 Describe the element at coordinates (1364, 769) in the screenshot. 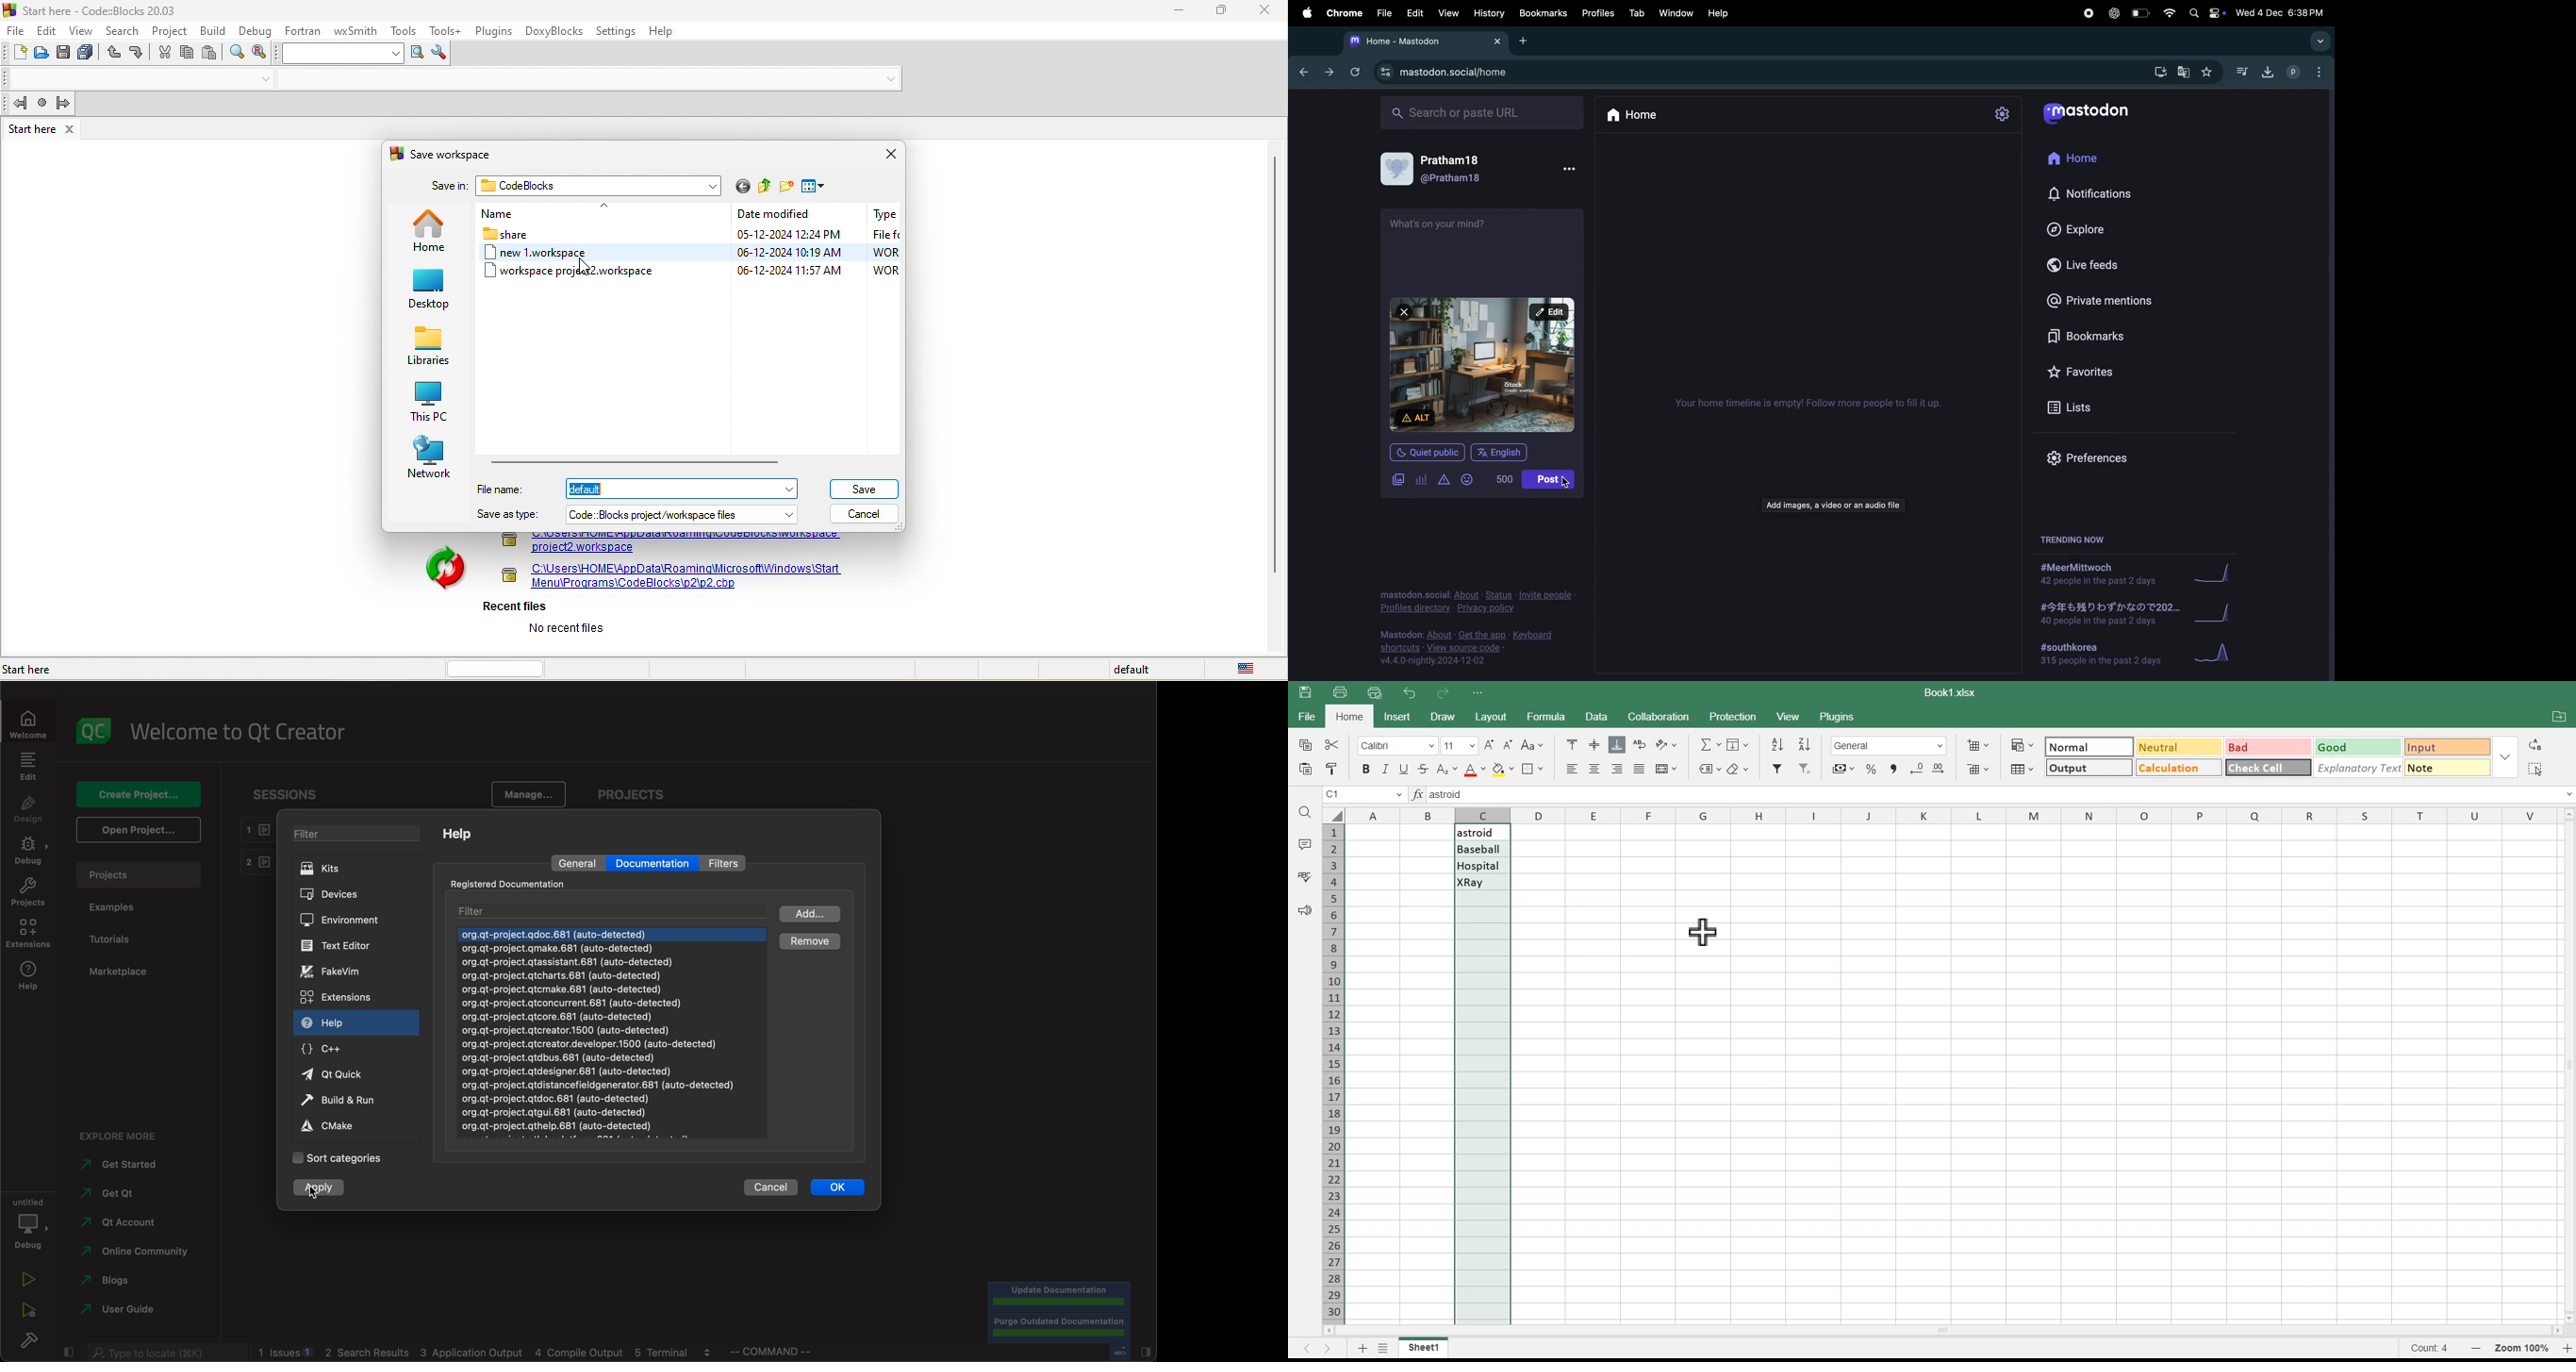

I see `Bold` at that location.